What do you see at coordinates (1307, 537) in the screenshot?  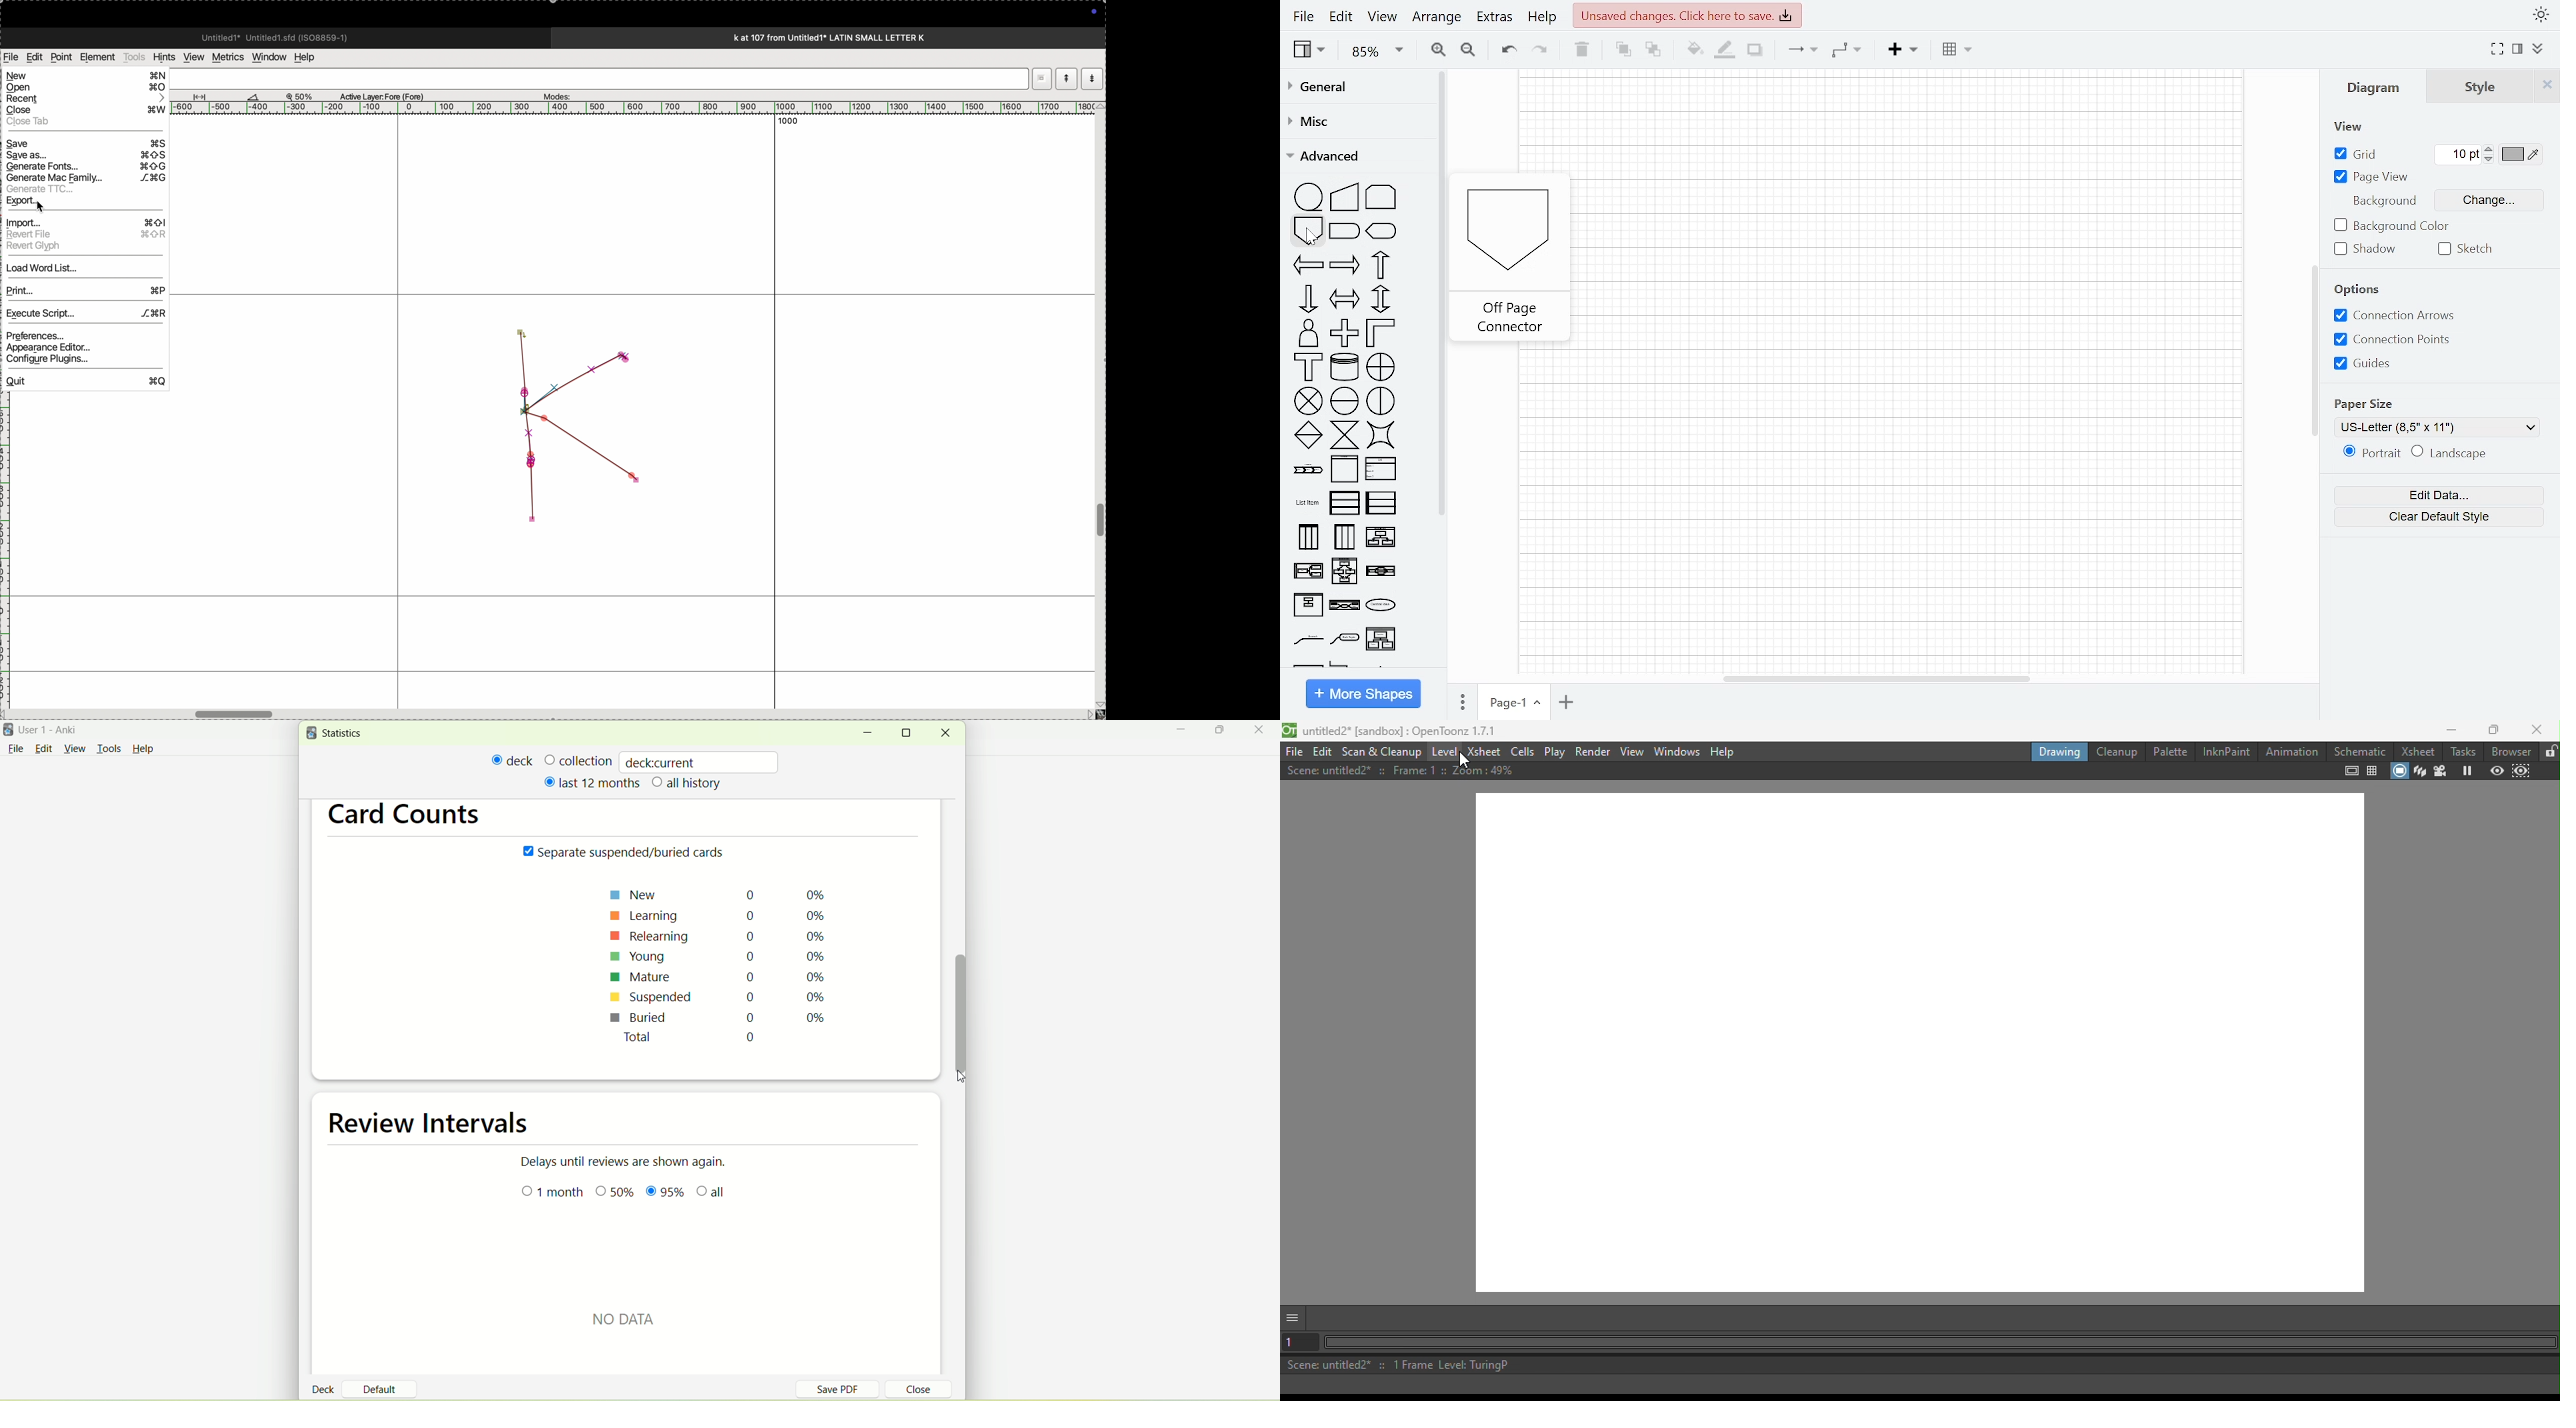 I see `vertical pool` at bounding box center [1307, 537].